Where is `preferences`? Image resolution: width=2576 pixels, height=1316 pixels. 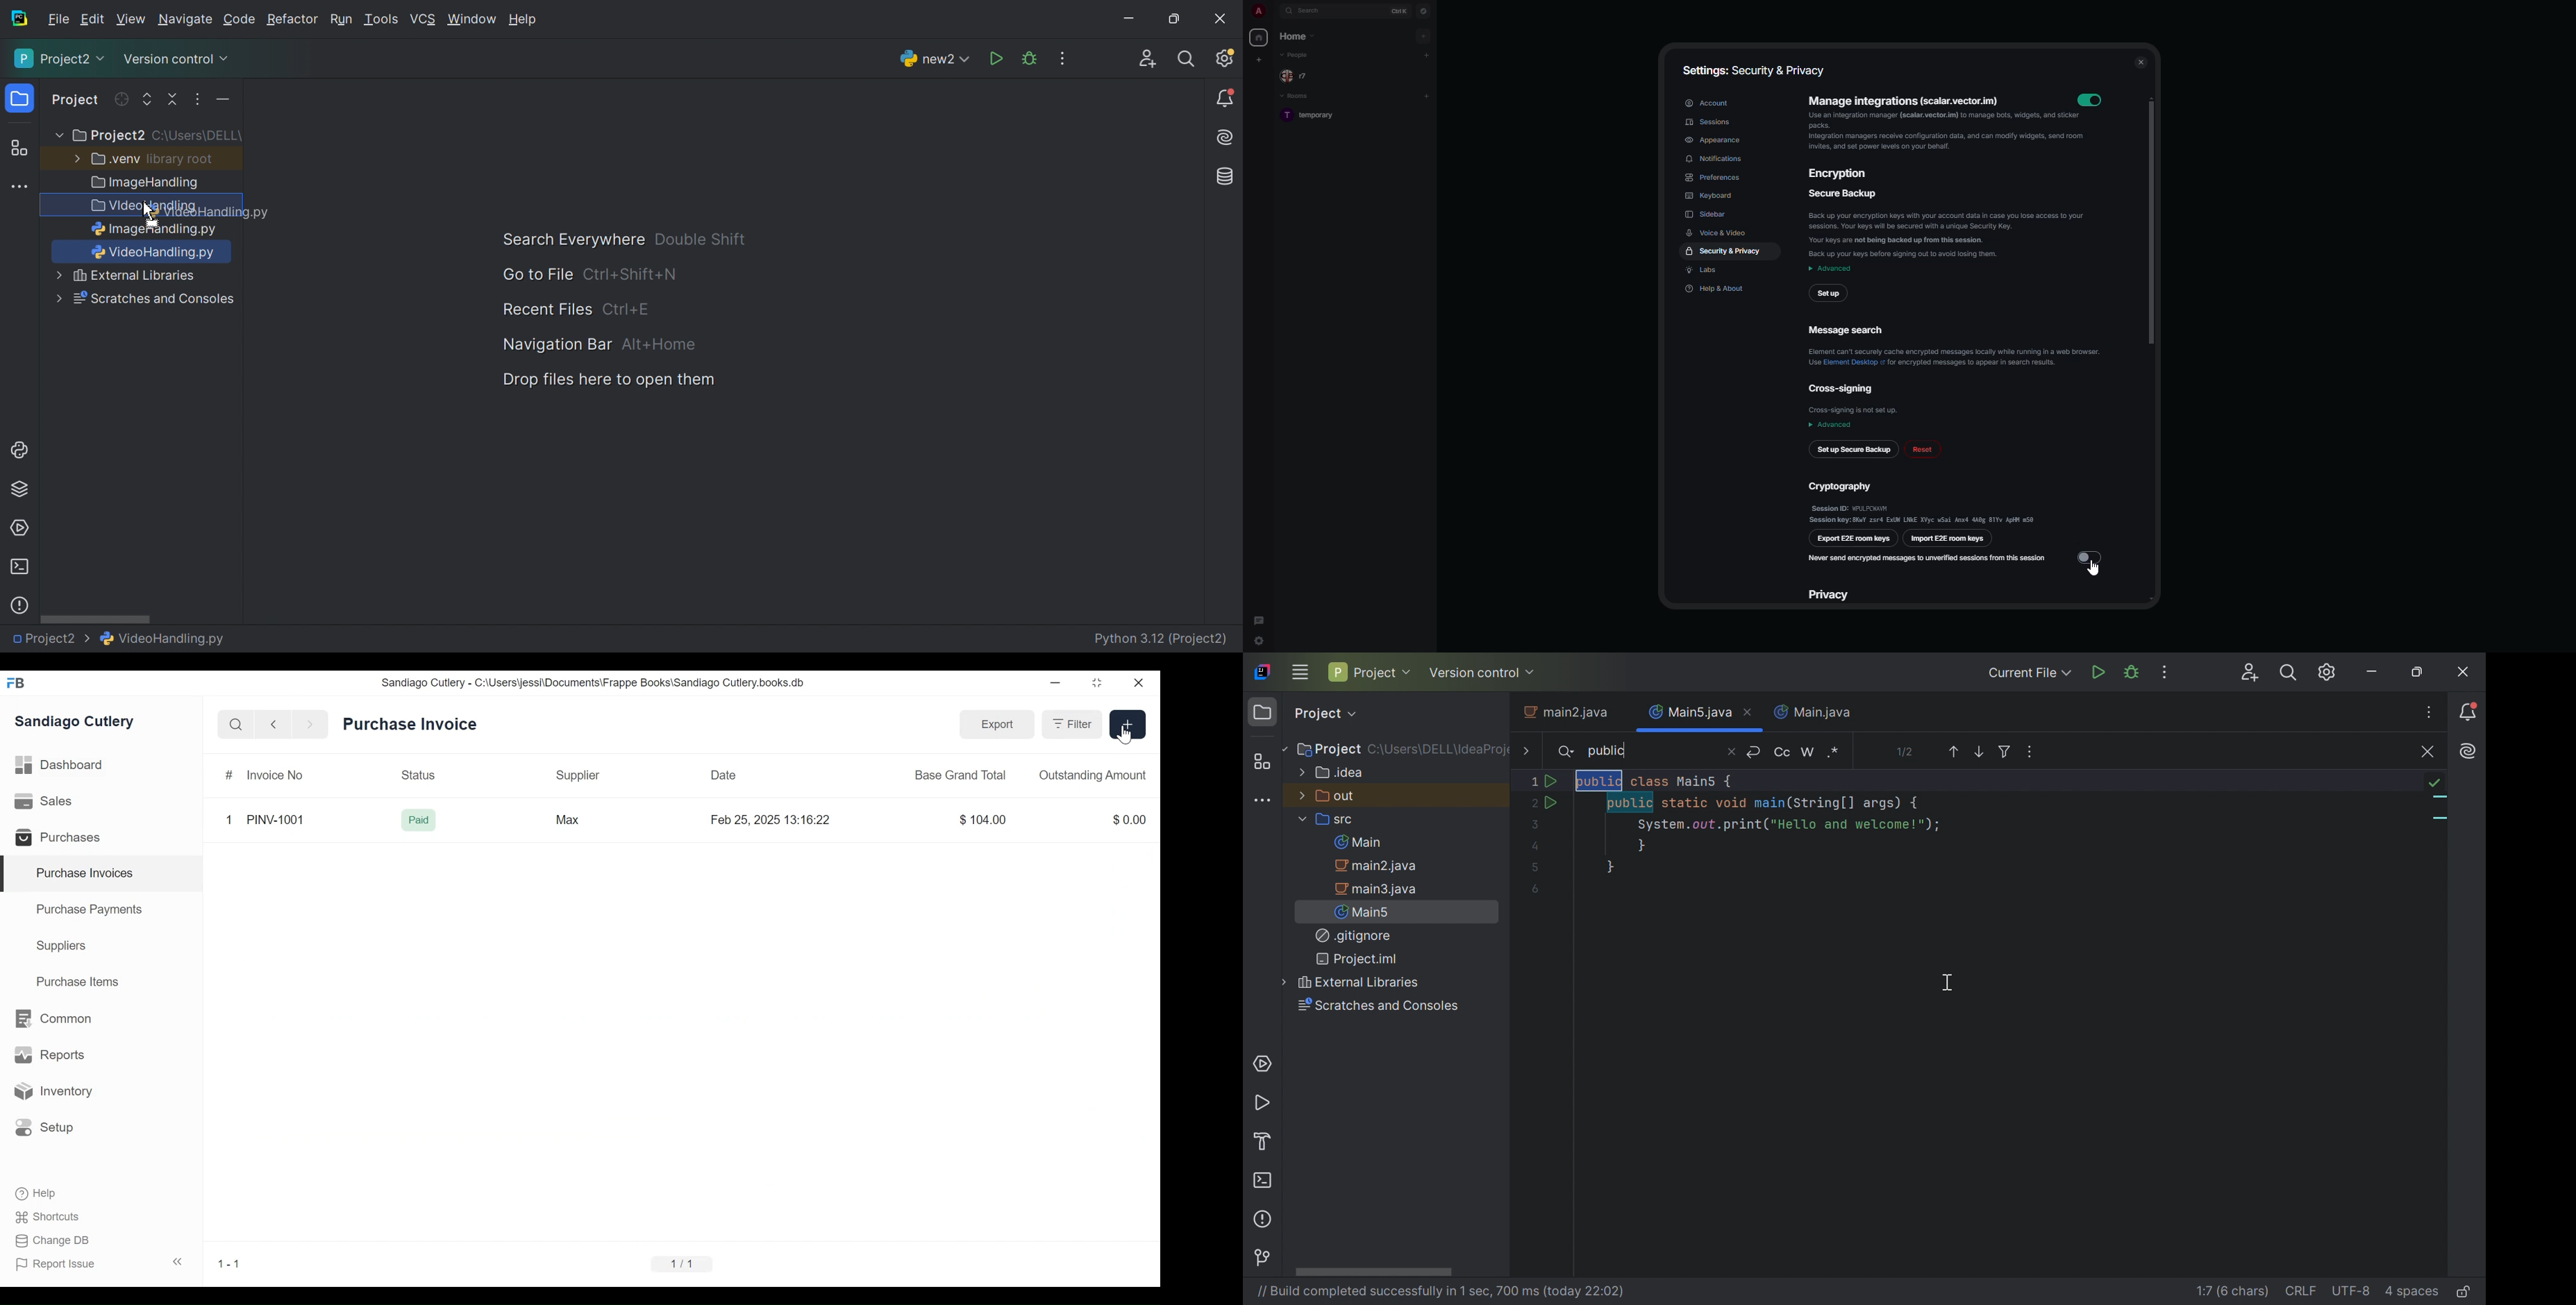
preferences is located at coordinates (1714, 177).